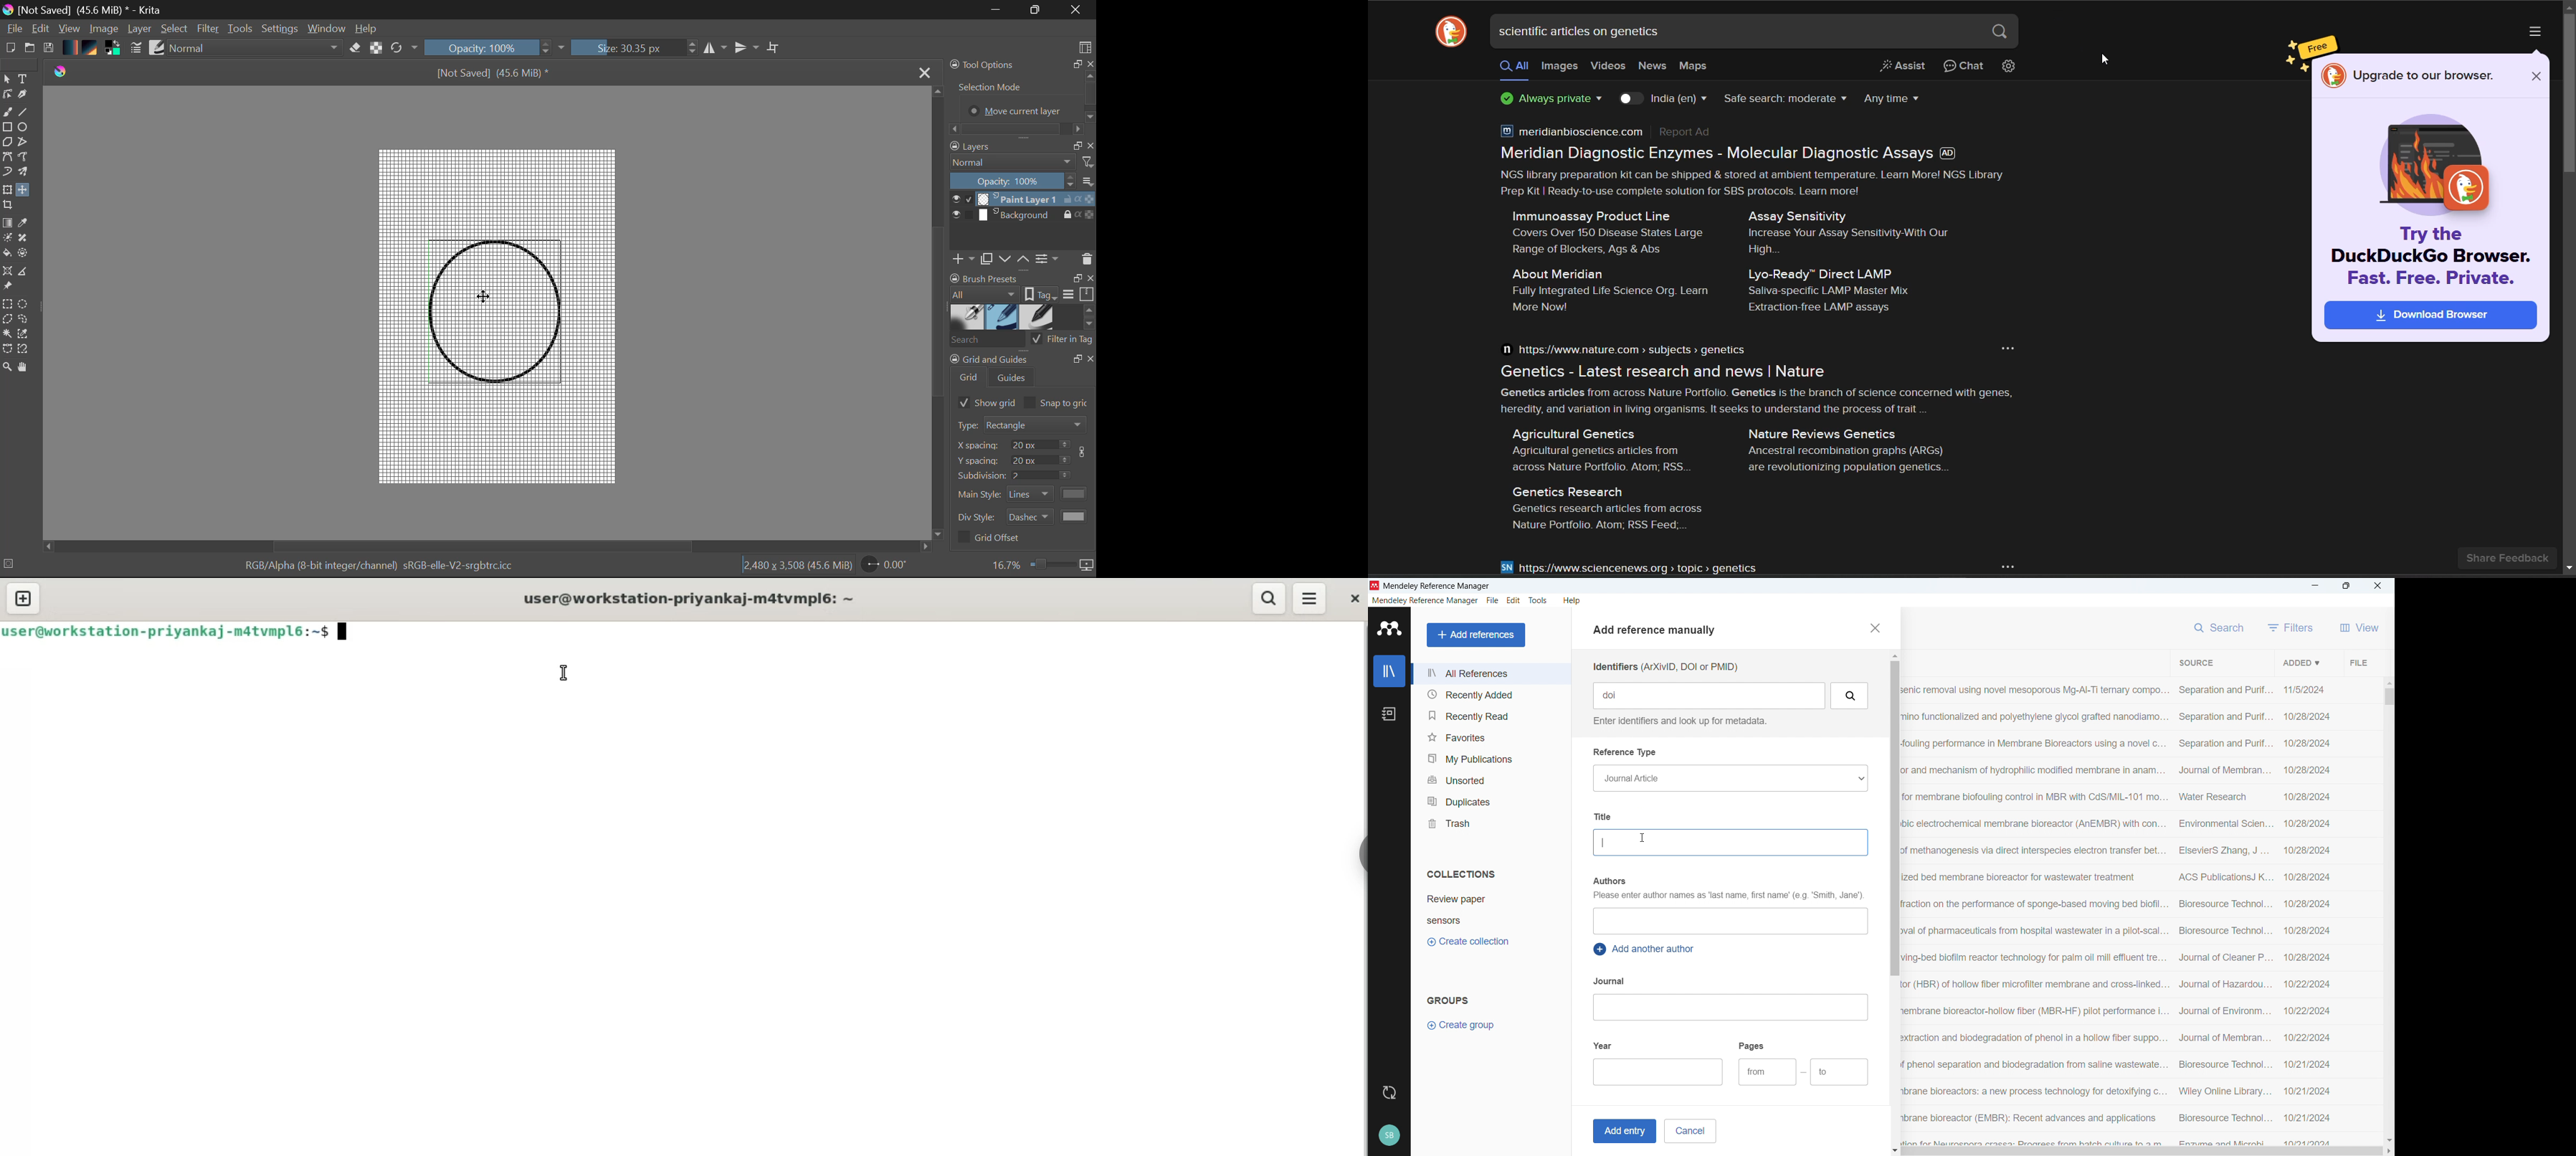 This screenshot has width=2576, height=1176. What do you see at coordinates (487, 297) in the screenshot?
I see `DRAG_TO Cursor Position` at bounding box center [487, 297].